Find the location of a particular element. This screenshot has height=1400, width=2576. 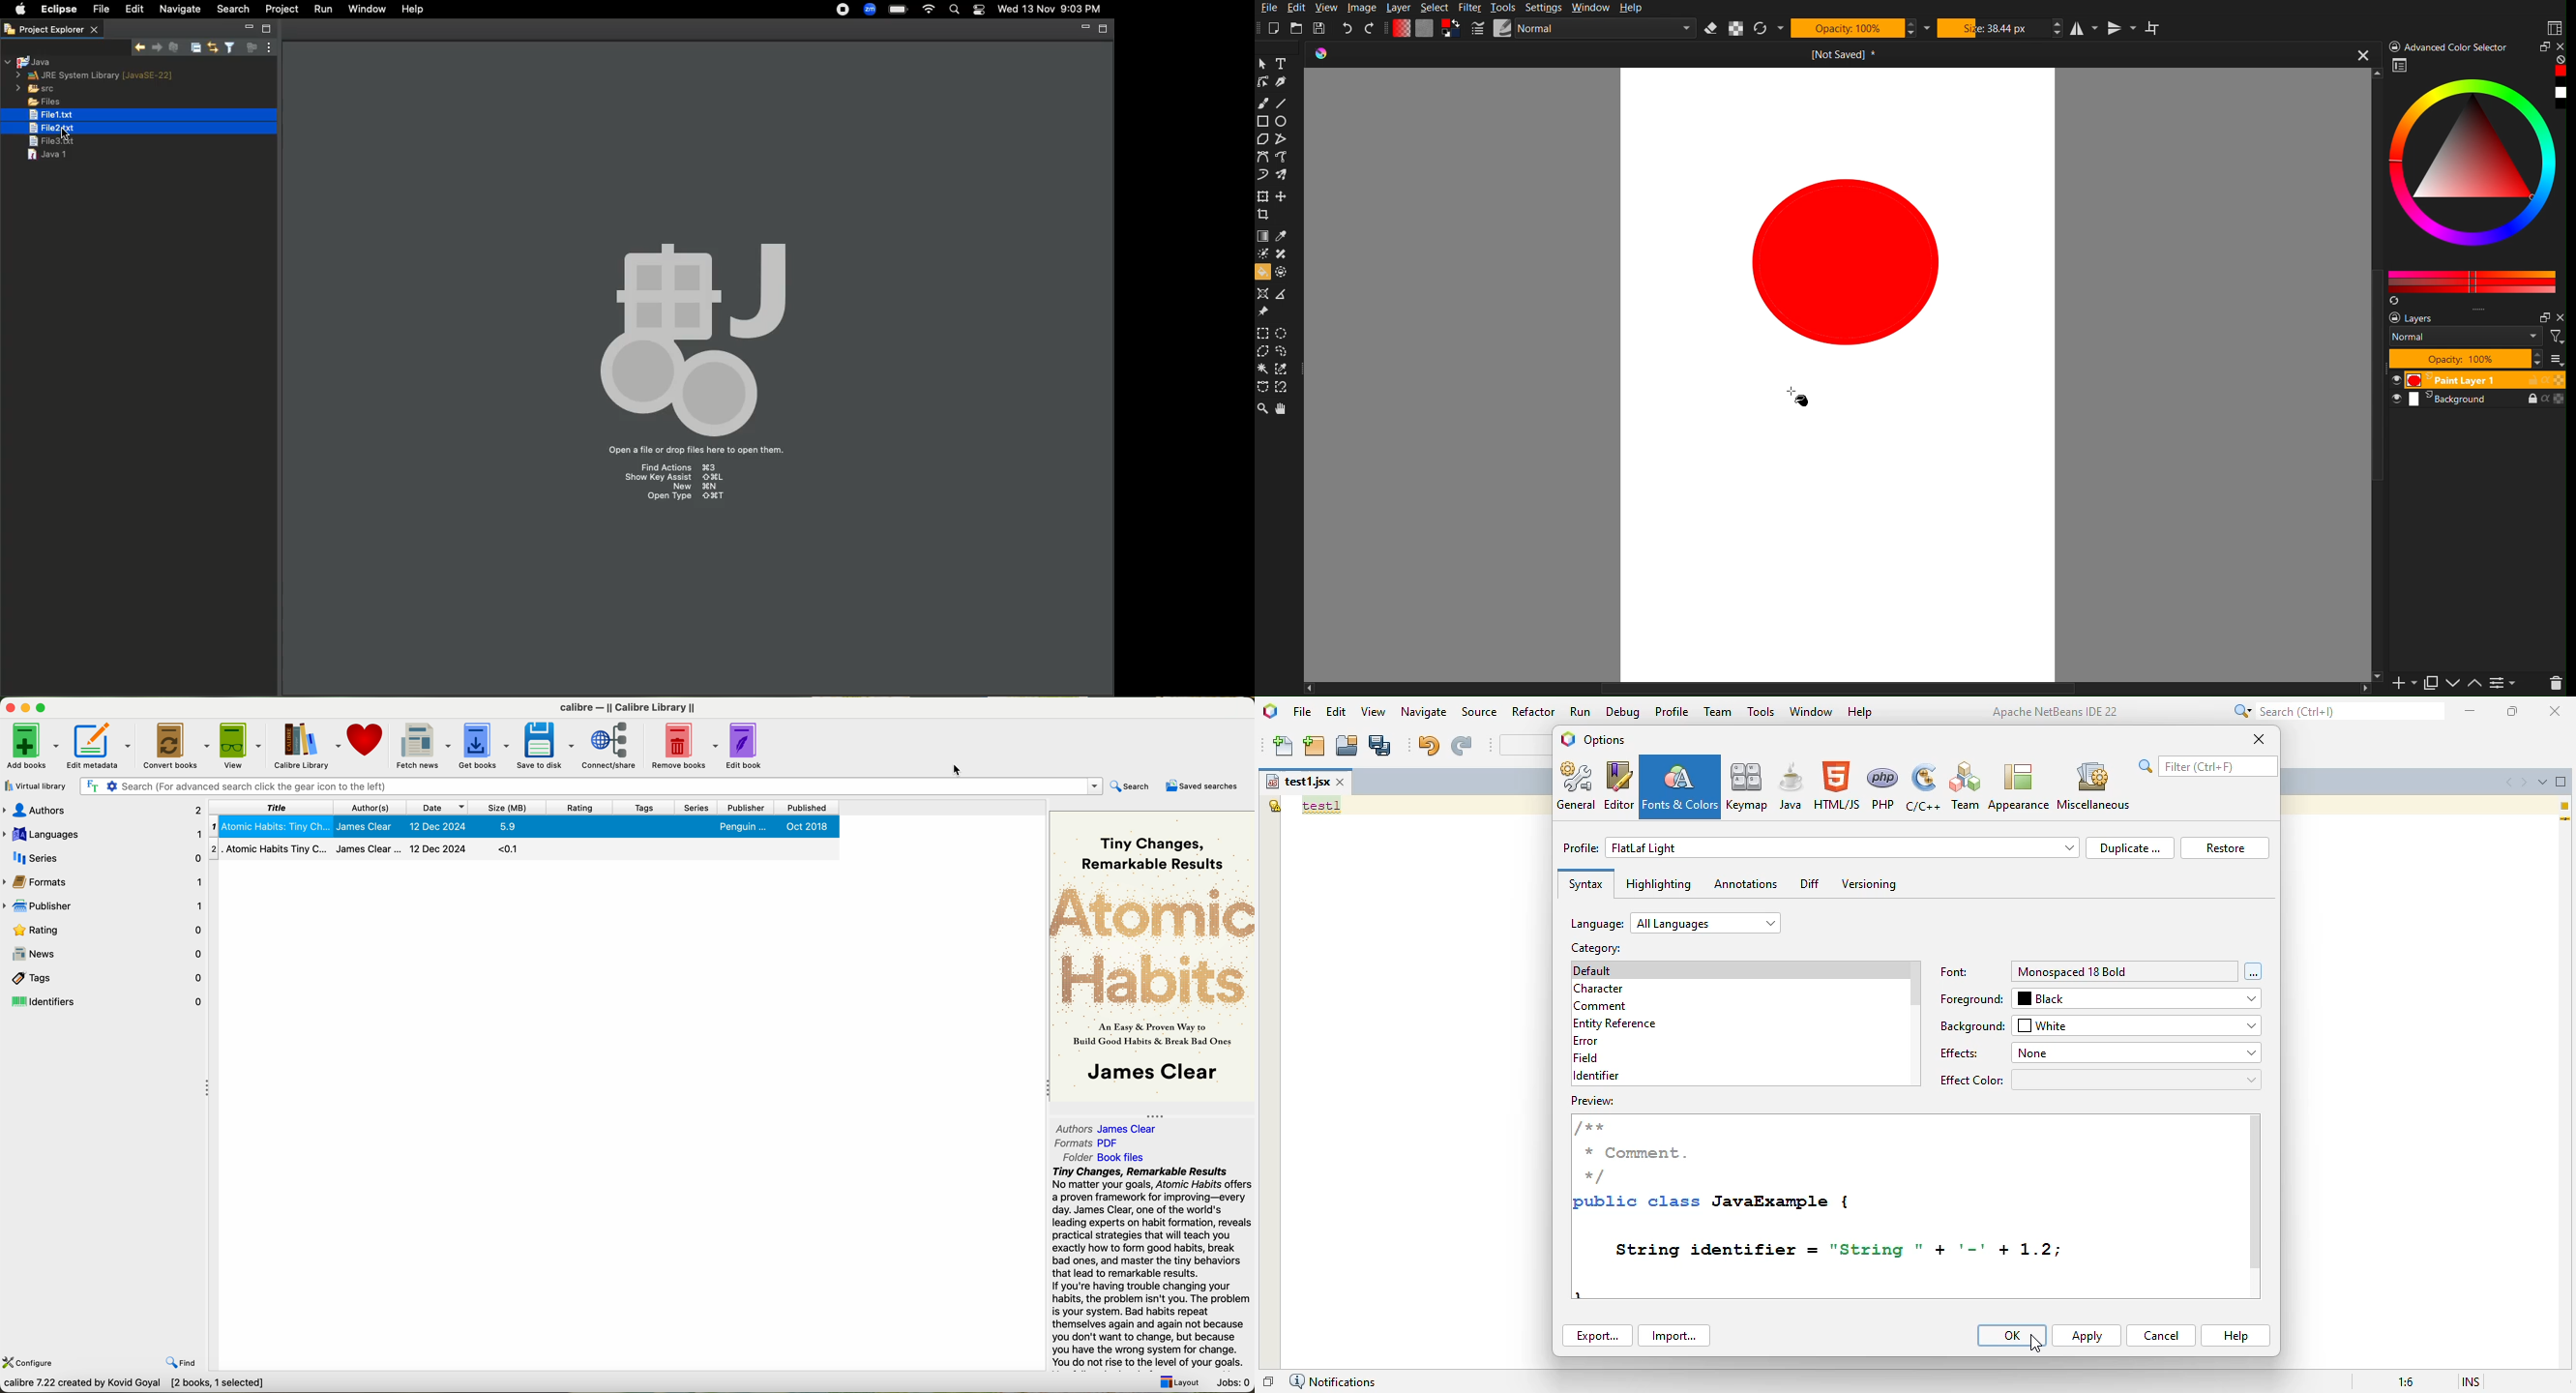

get books is located at coordinates (482, 748).